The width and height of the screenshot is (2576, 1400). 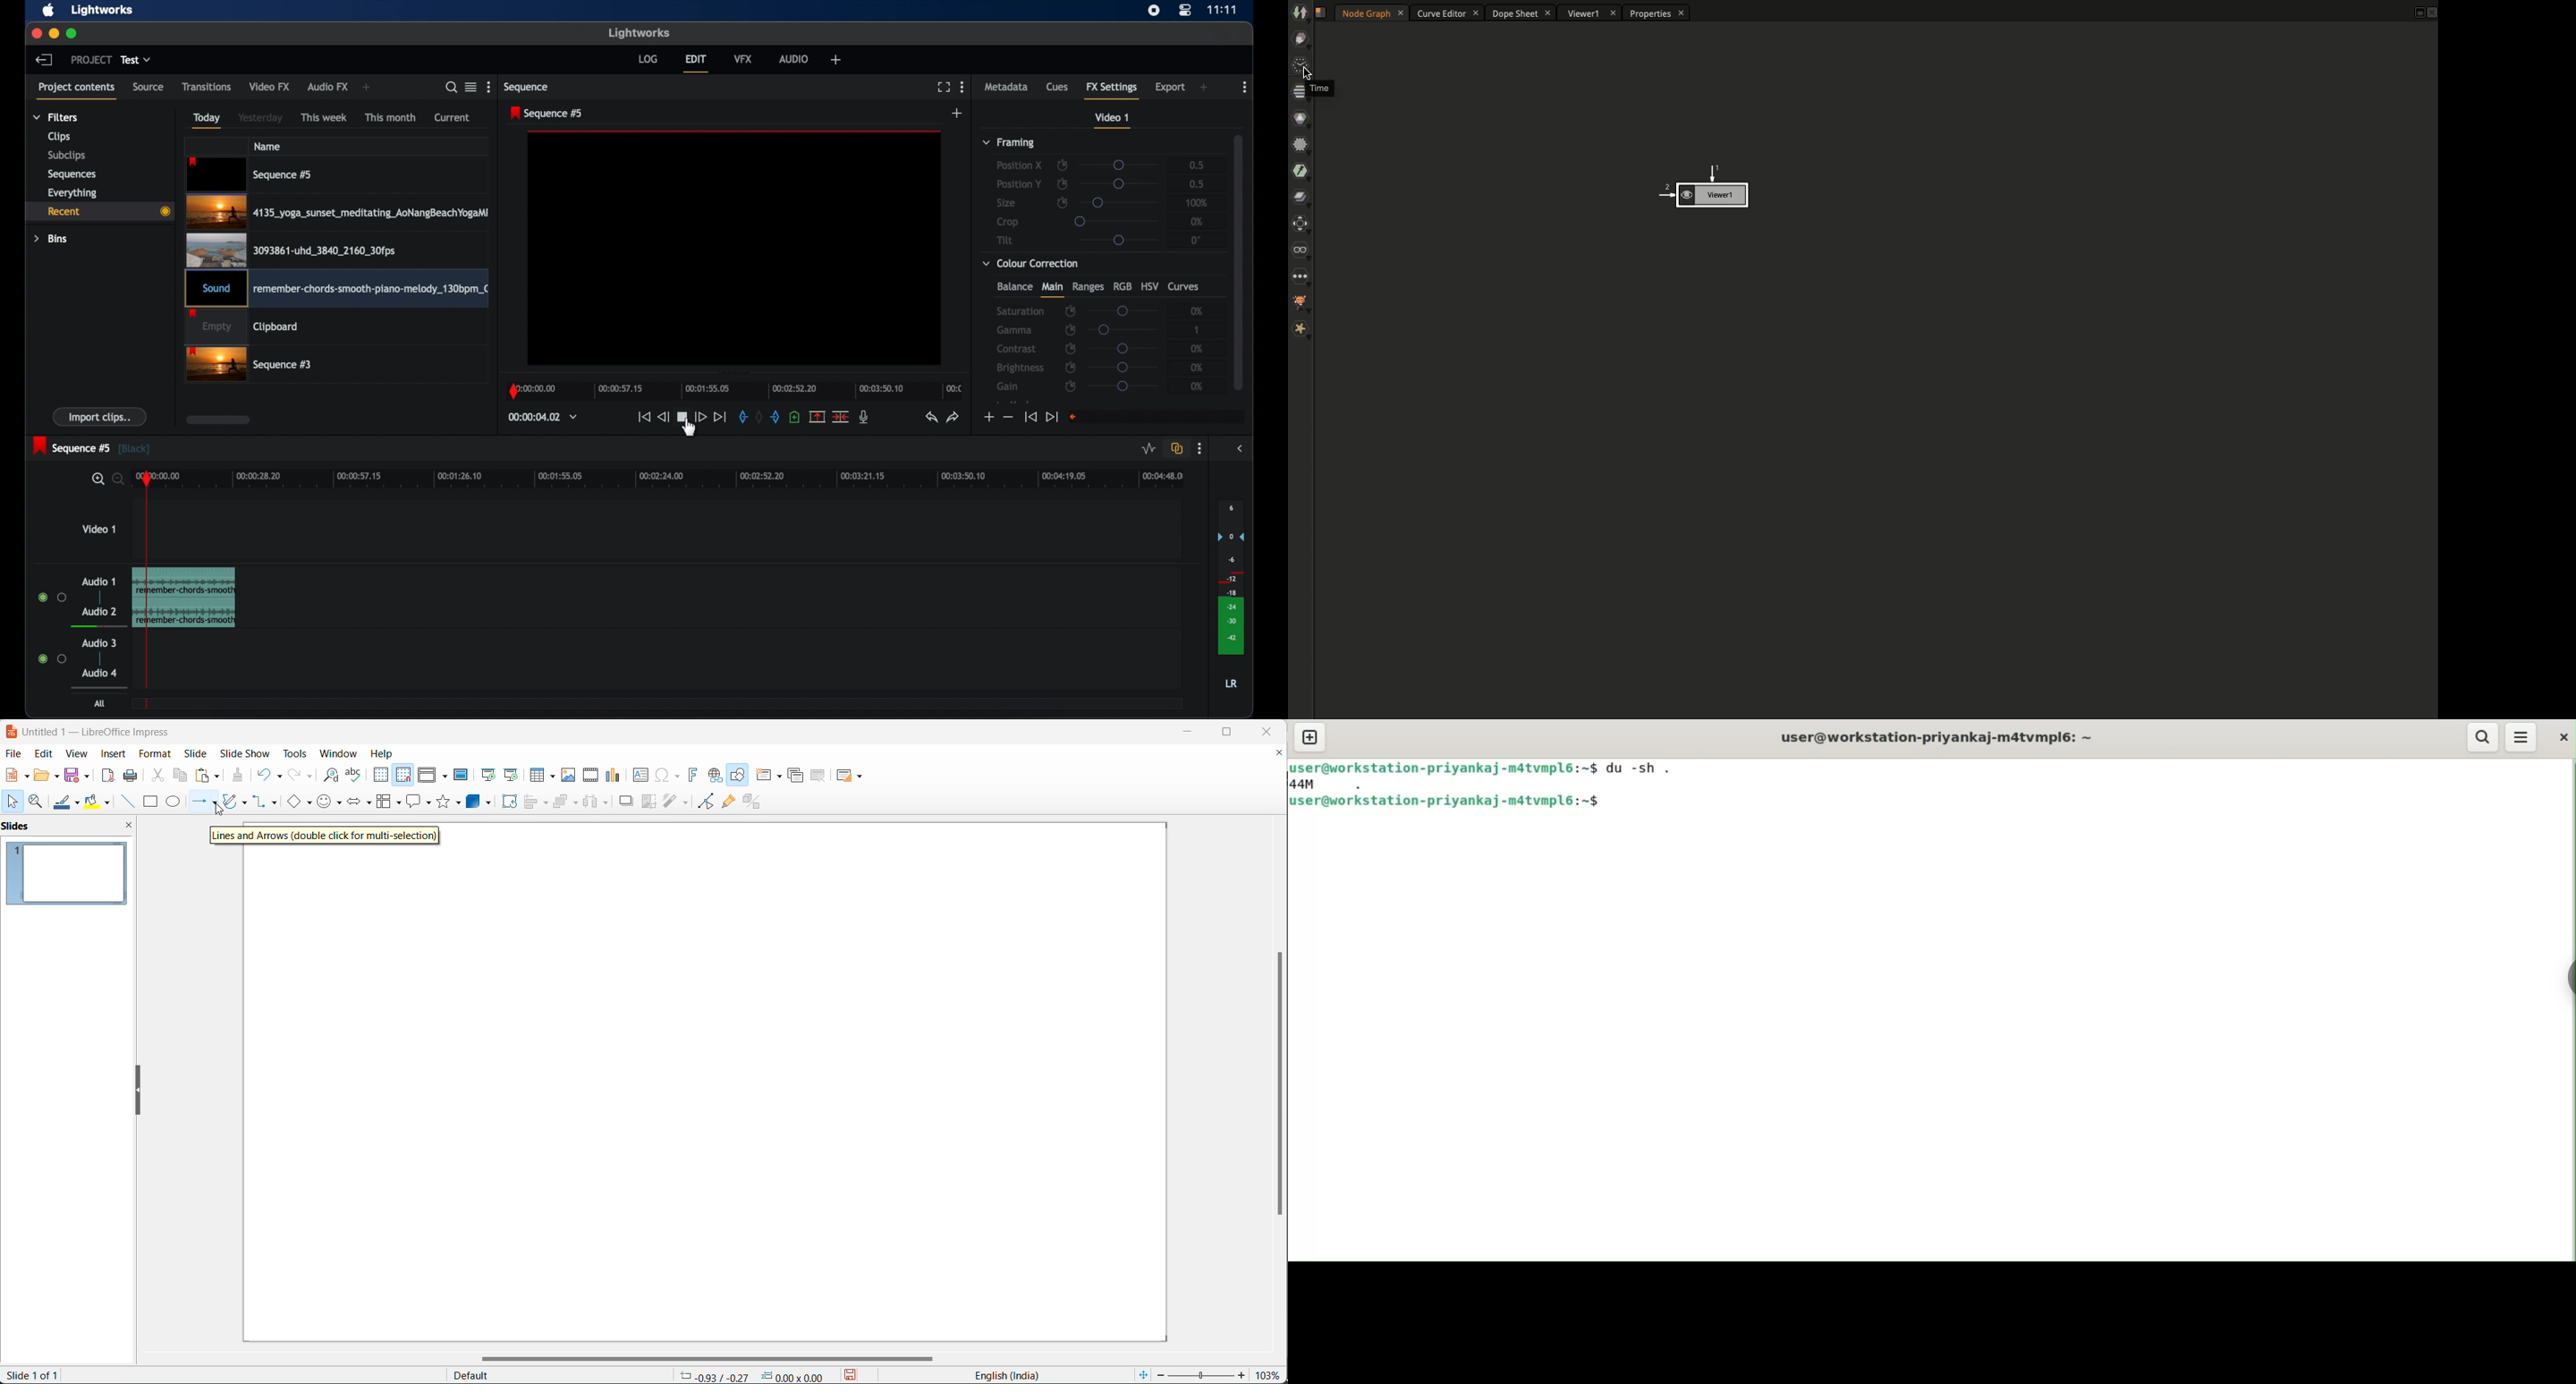 What do you see at coordinates (1070, 348) in the screenshot?
I see `enable/disable keyframes` at bounding box center [1070, 348].